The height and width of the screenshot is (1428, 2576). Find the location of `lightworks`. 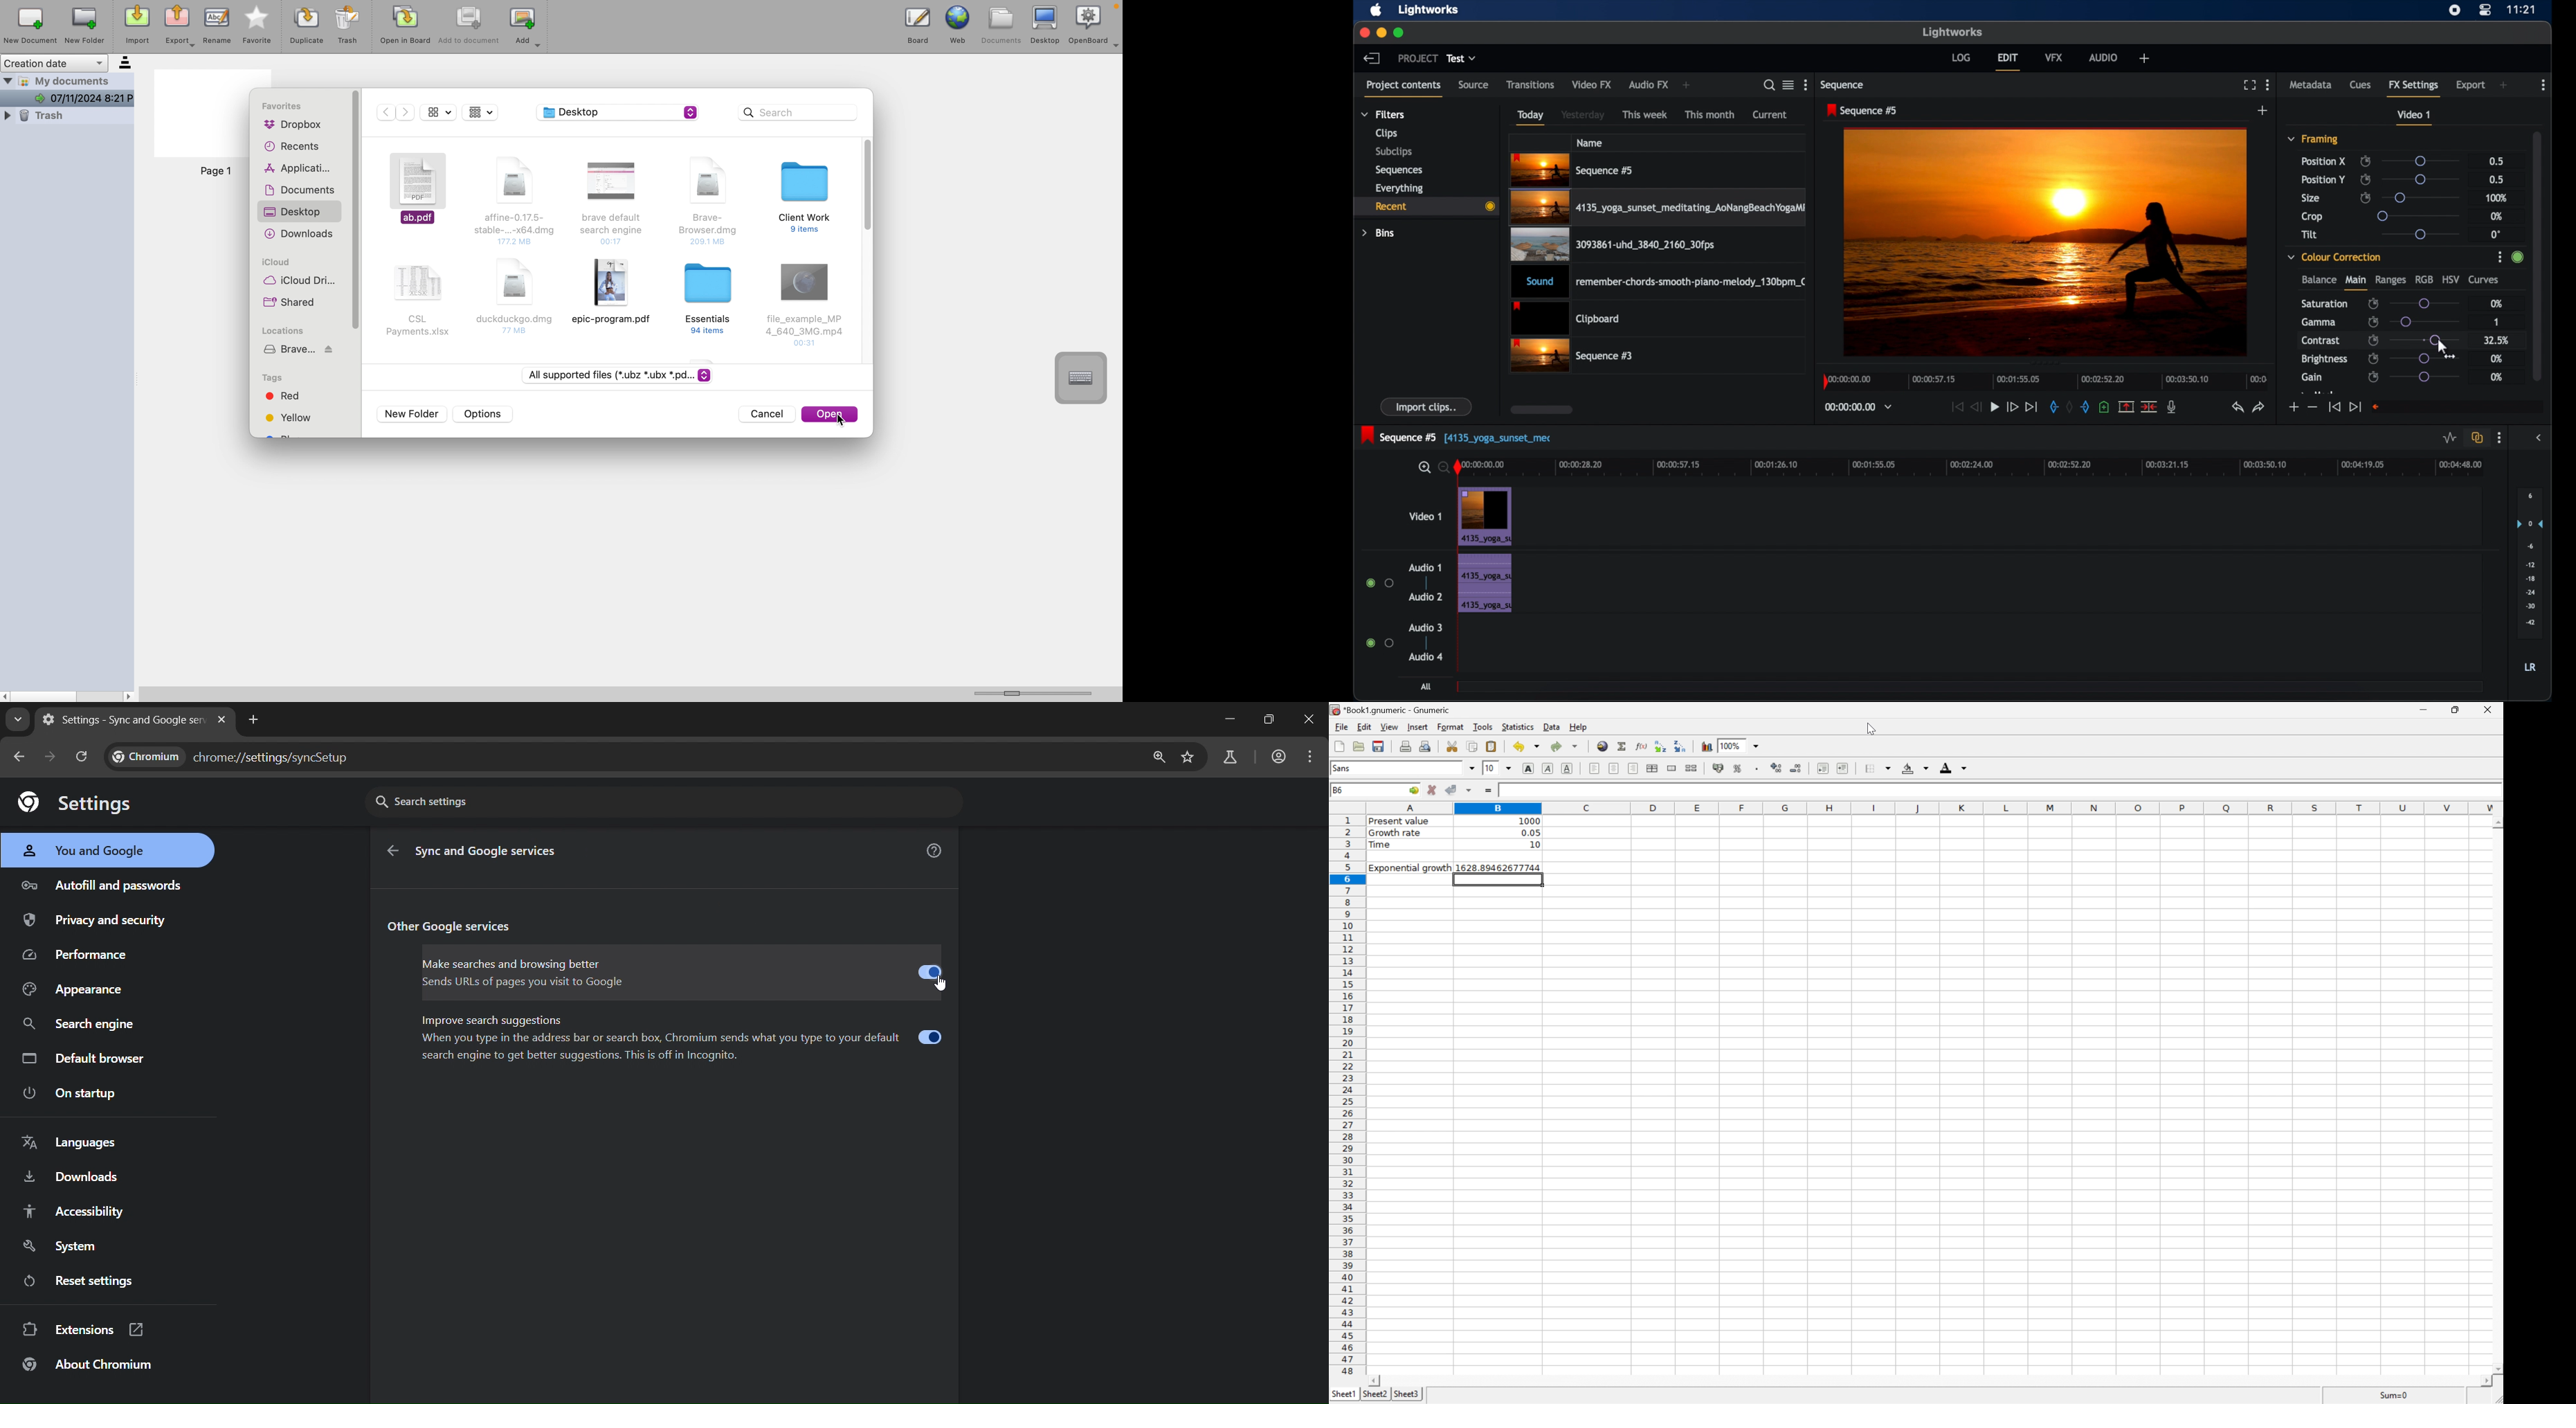

lightworks is located at coordinates (1429, 9).